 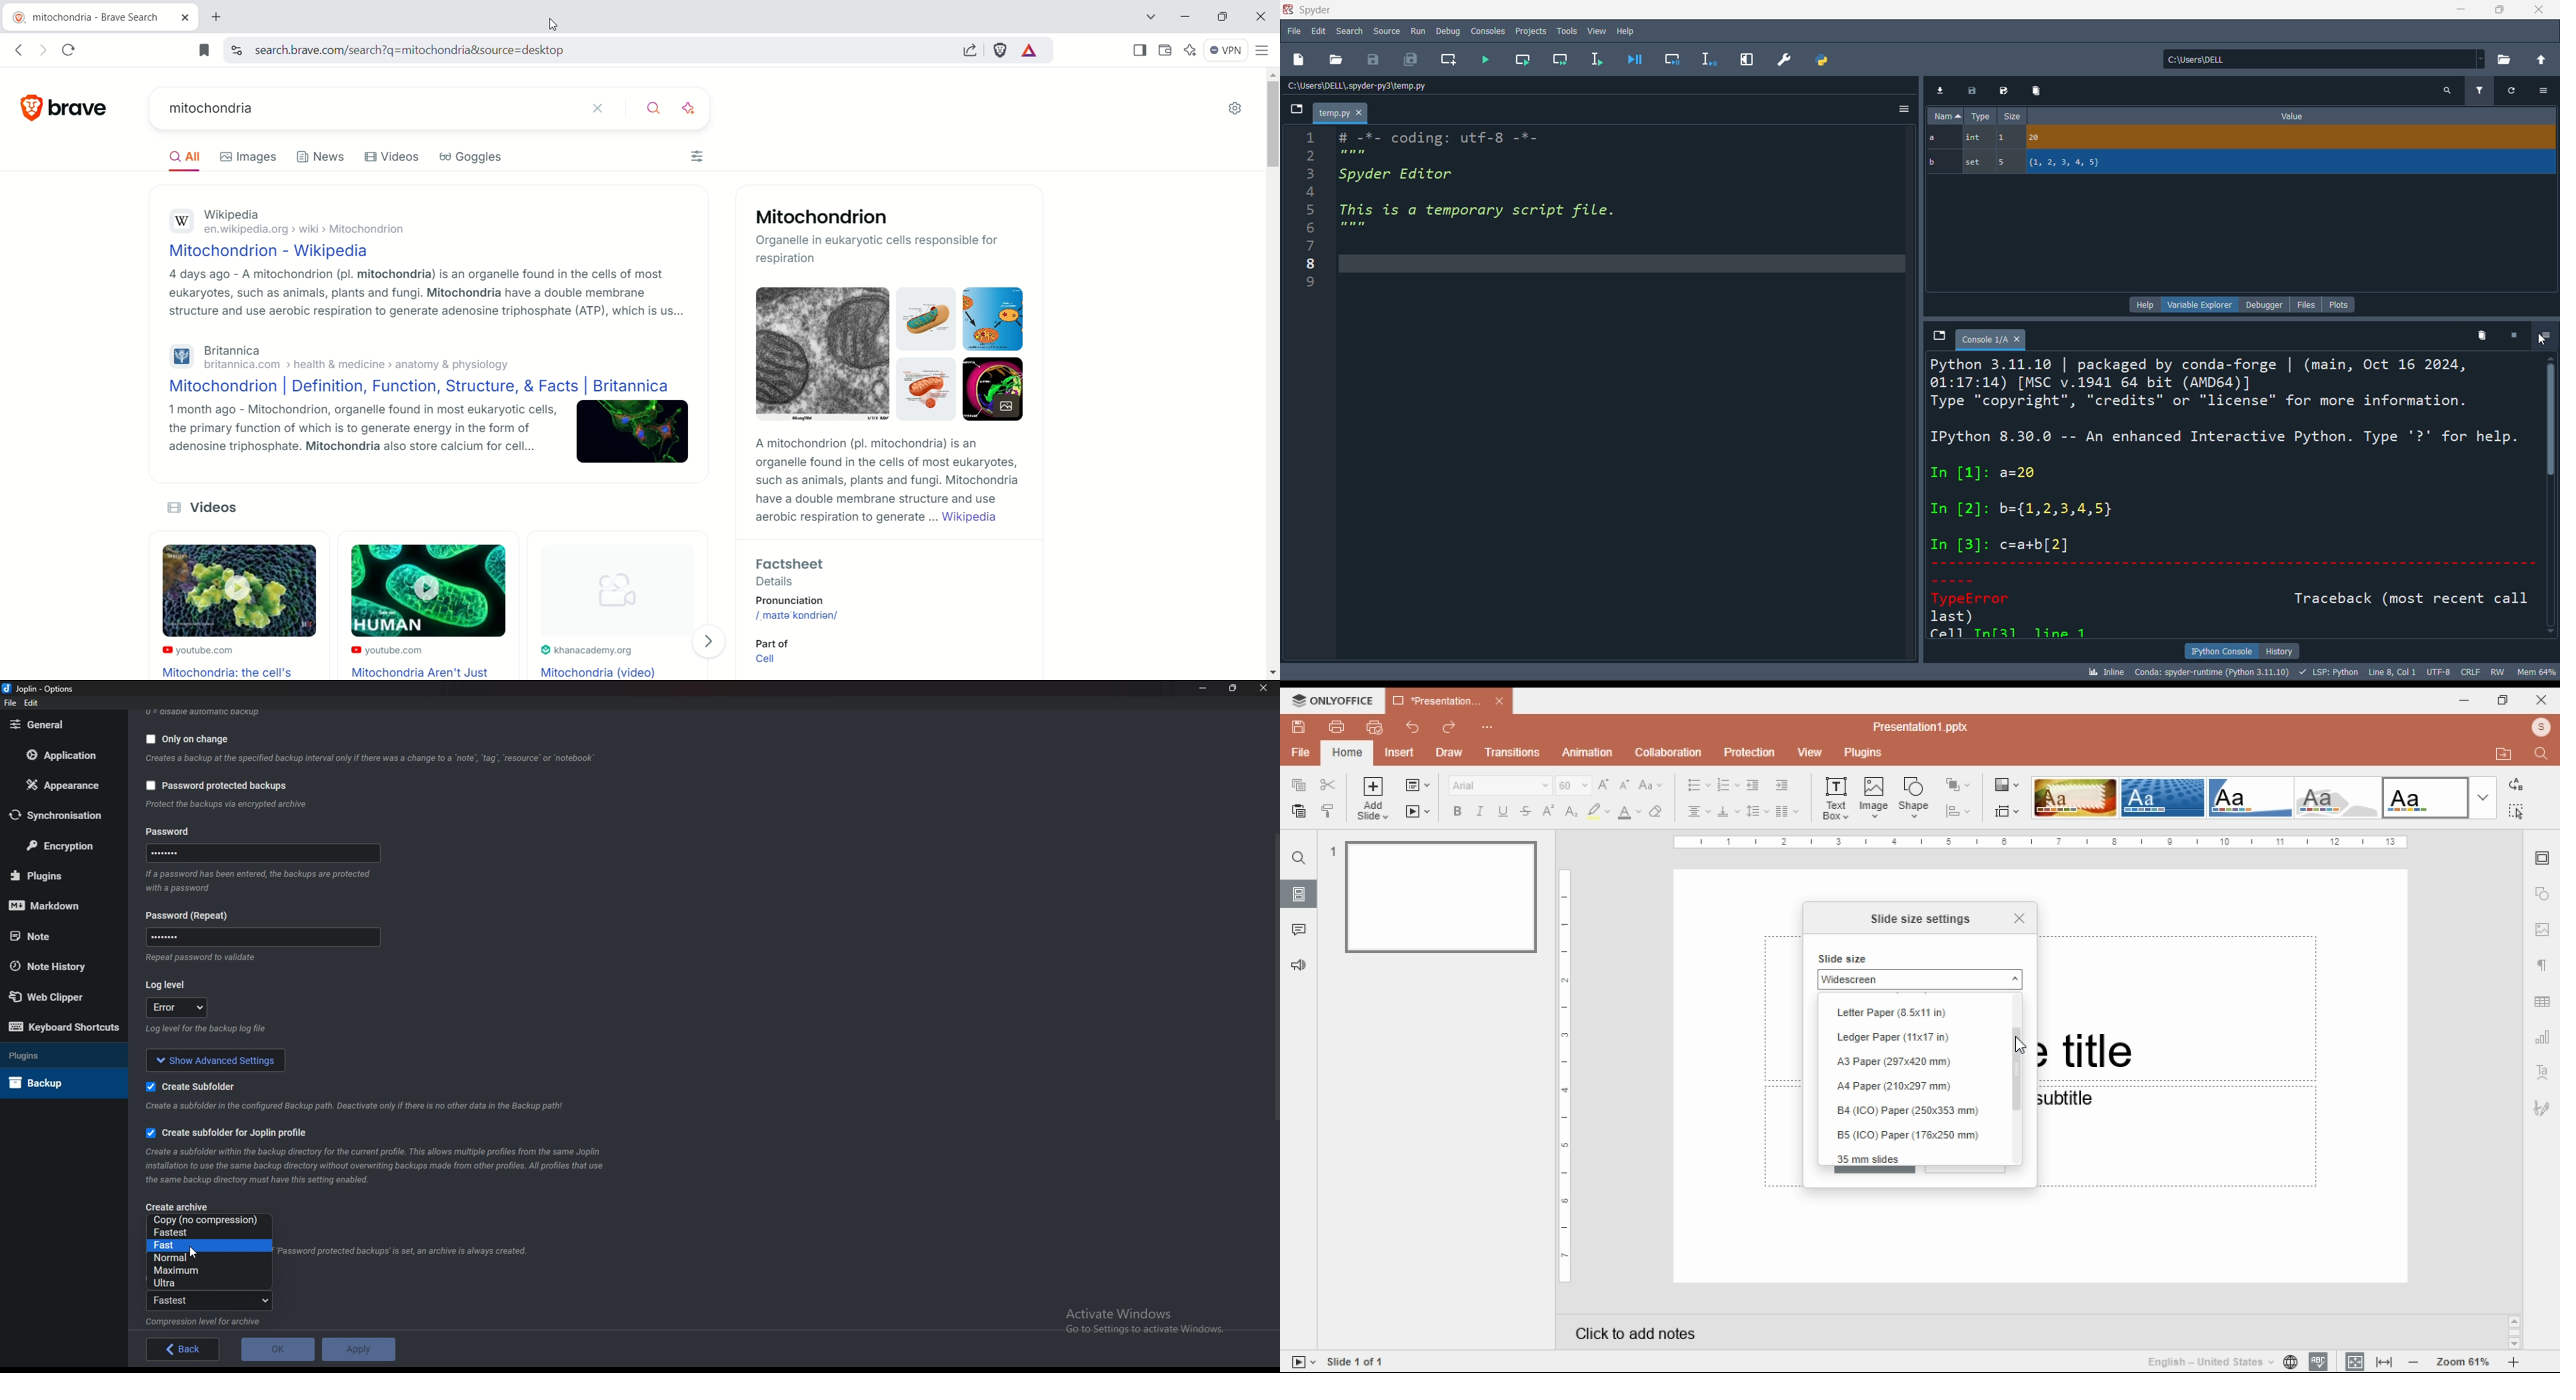 I want to click on Spyder, so click(x=1353, y=10).